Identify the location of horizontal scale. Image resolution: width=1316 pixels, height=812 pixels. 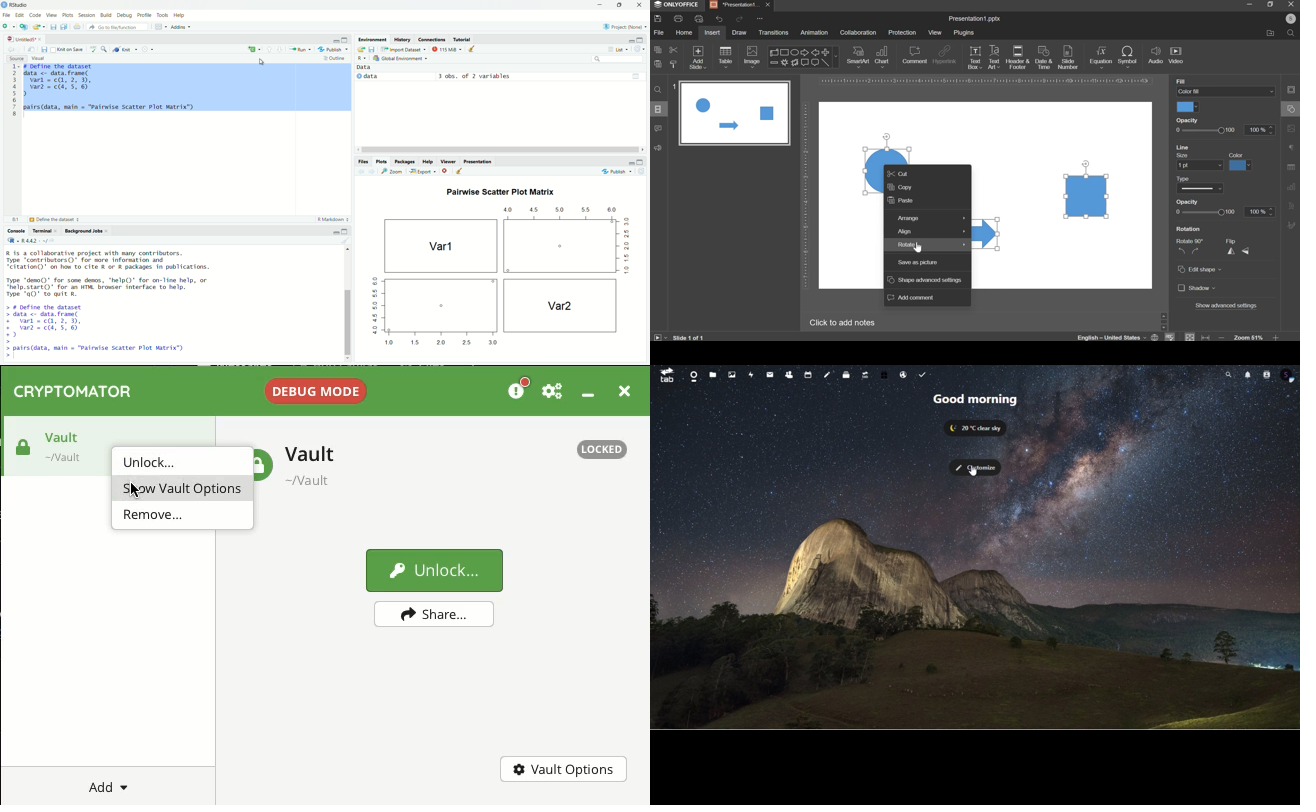
(987, 81).